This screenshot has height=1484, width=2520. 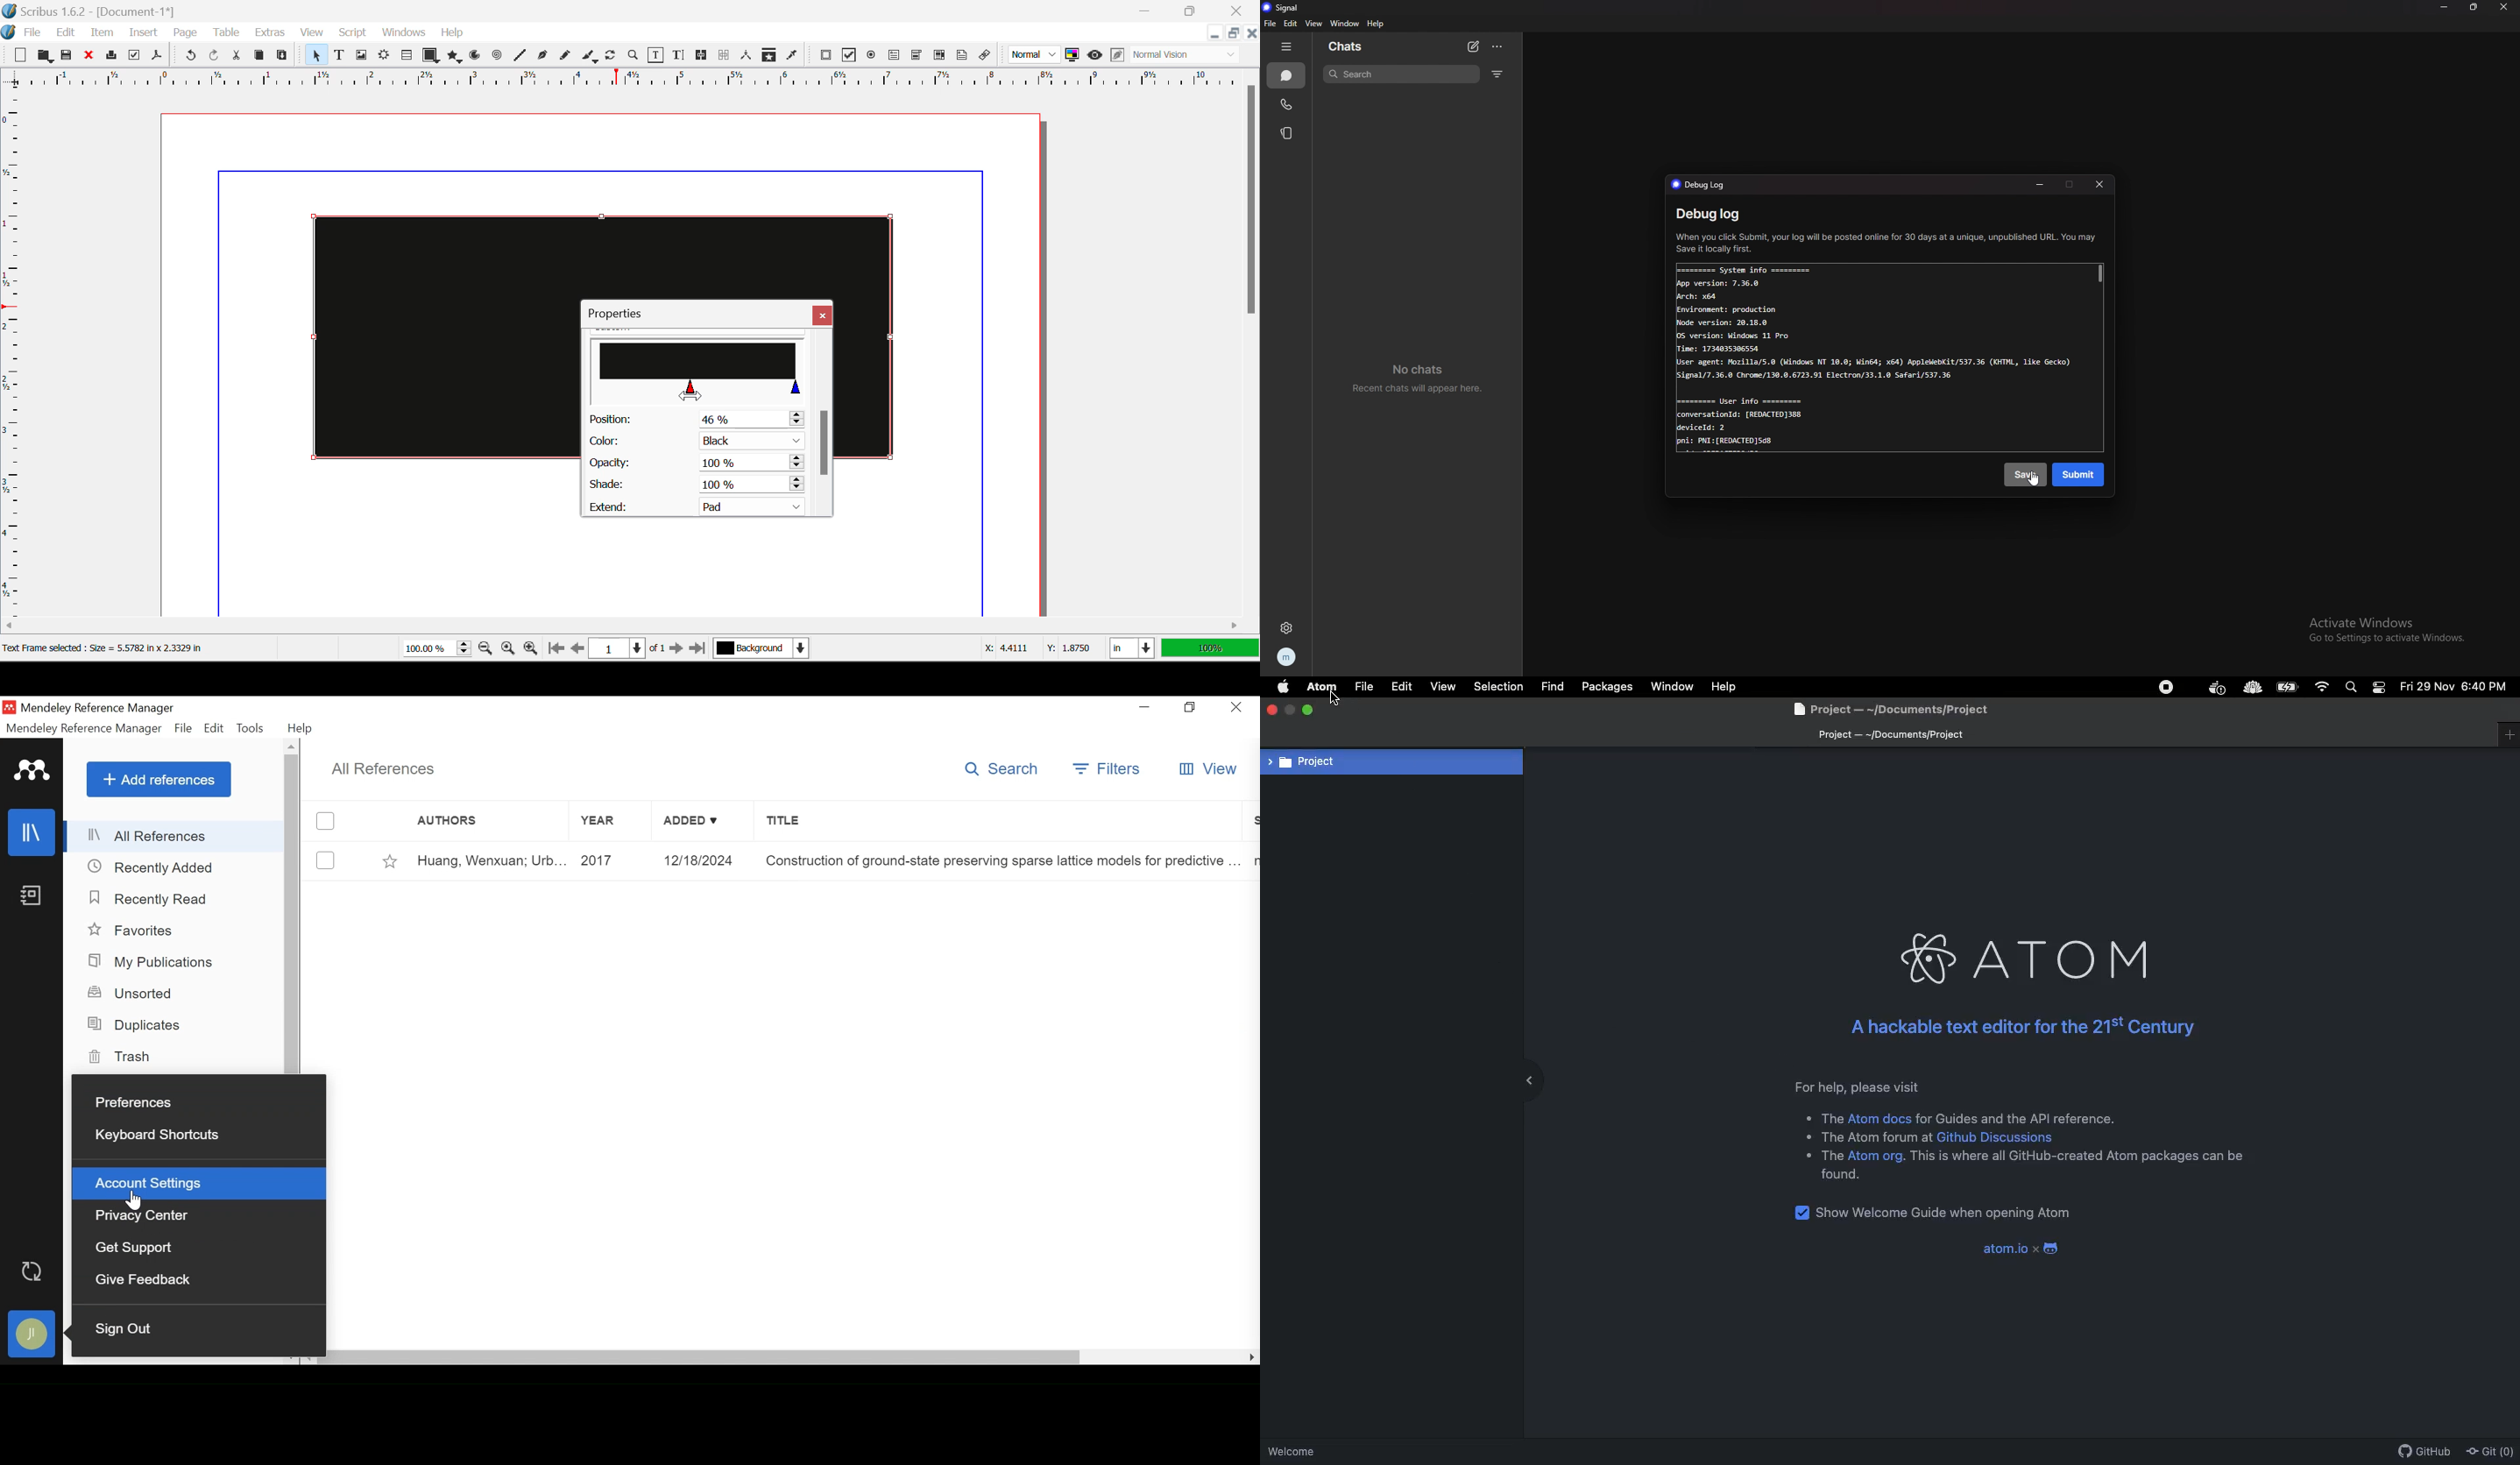 What do you see at coordinates (1210, 650) in the screenshot?
I see `Display Measurement` at bounding box center [1210, 650].